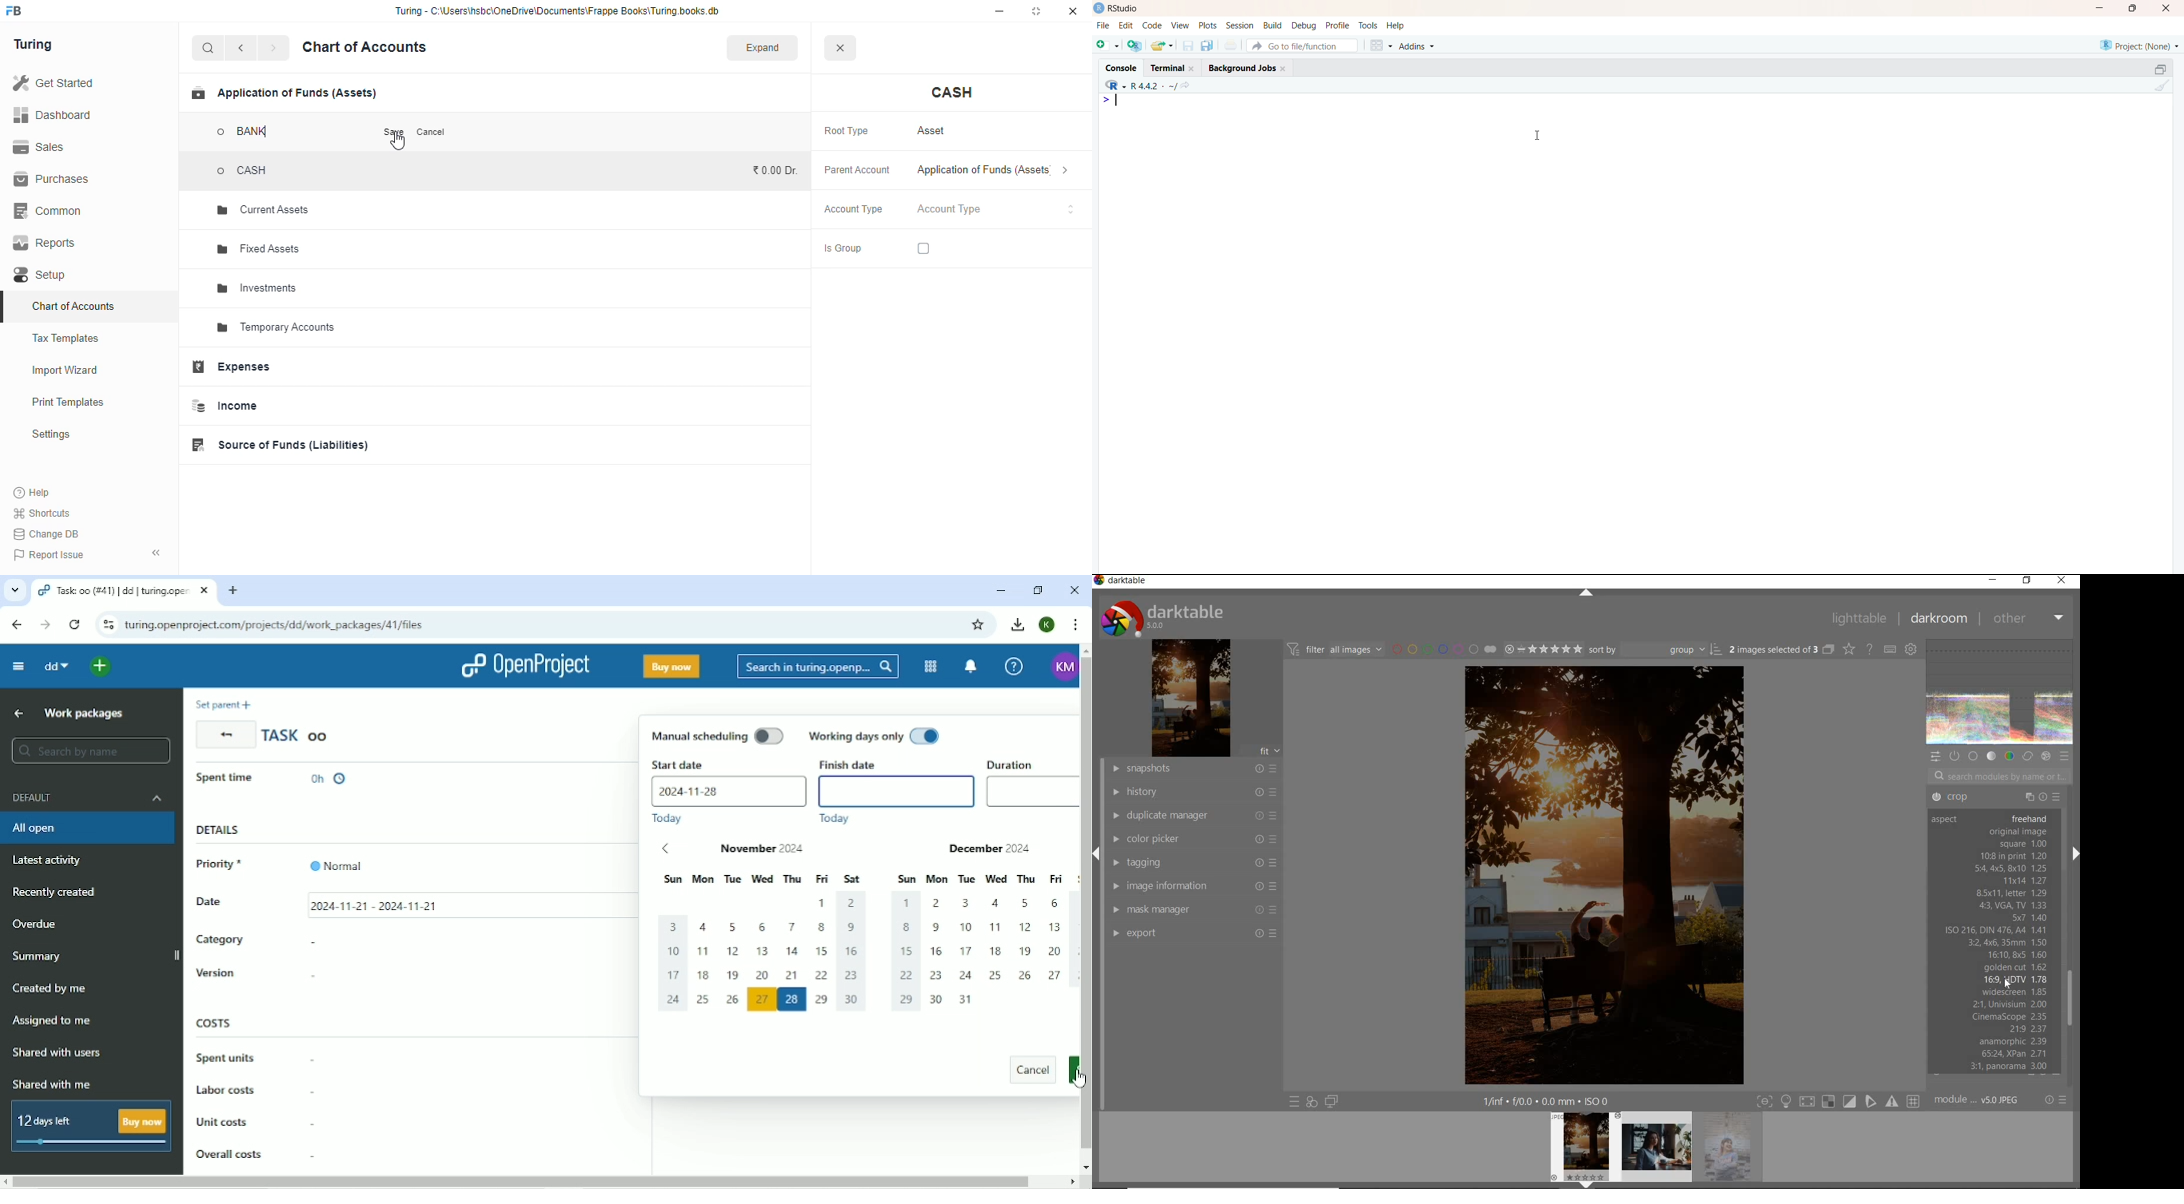  Describe the element at coordinates (1442, 649) in the screenshot. I see `filter by image color label` at that location.